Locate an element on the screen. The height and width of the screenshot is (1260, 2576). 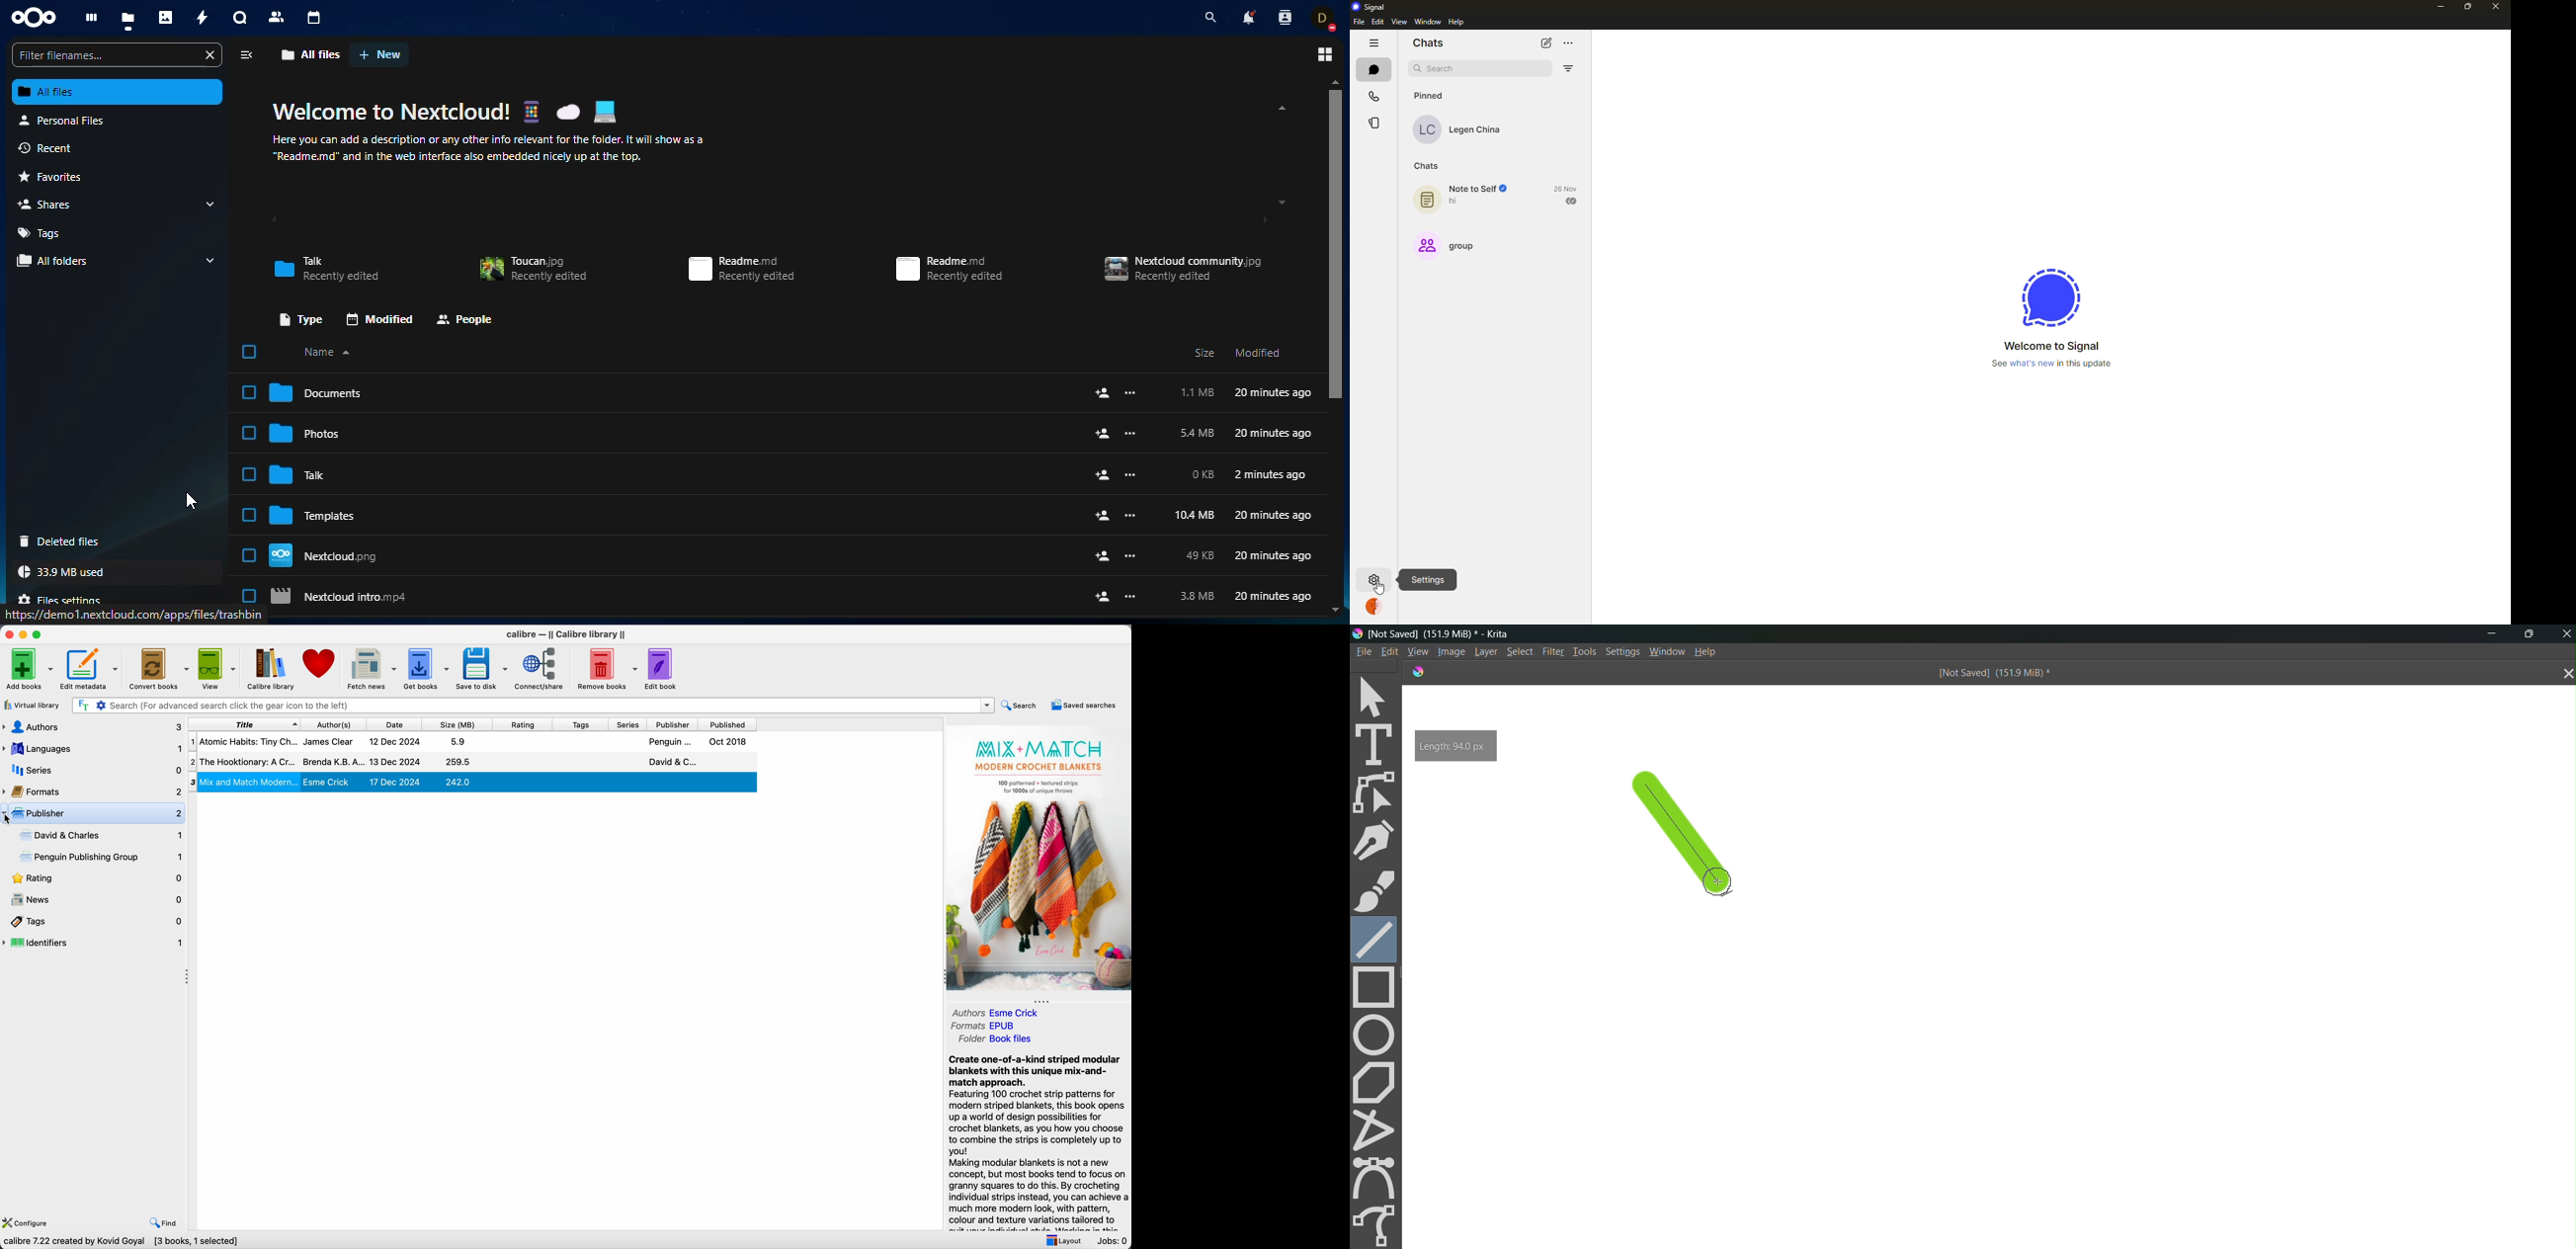
20 minutes ago is located at coordinates (1274, 391).